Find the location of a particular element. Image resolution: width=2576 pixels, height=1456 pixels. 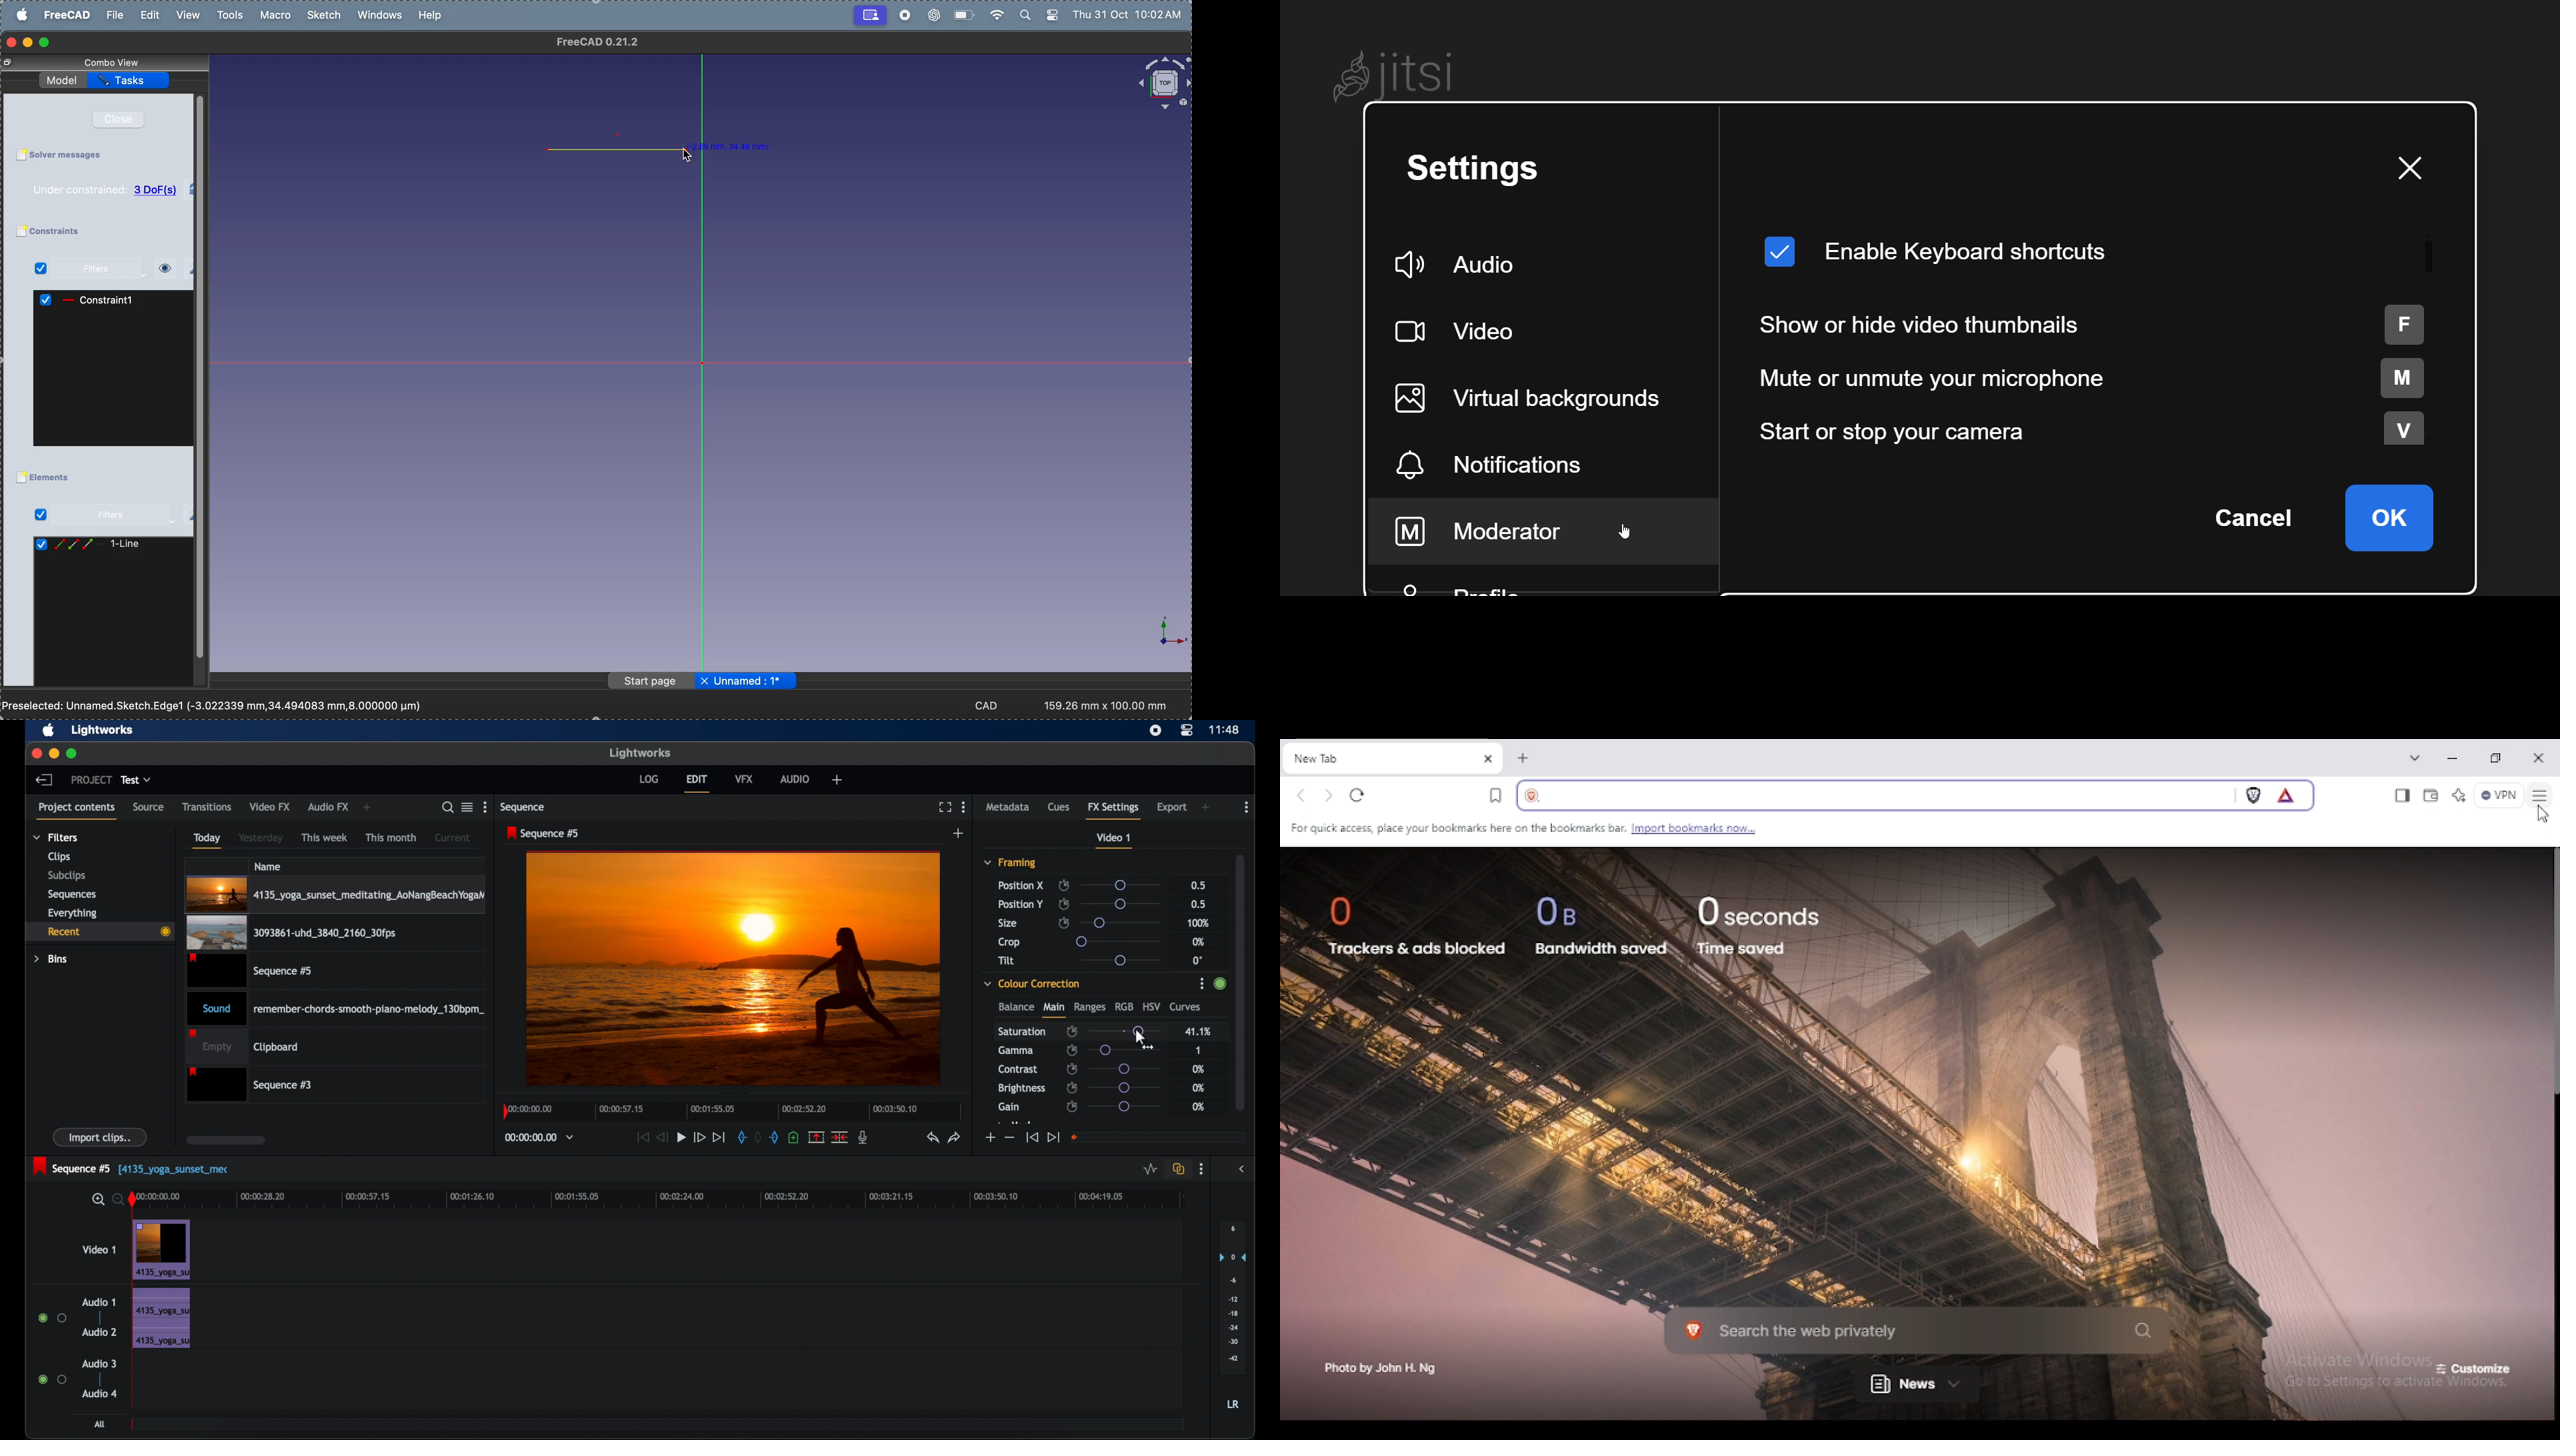

LR is located at coordinates (1233, 1405).